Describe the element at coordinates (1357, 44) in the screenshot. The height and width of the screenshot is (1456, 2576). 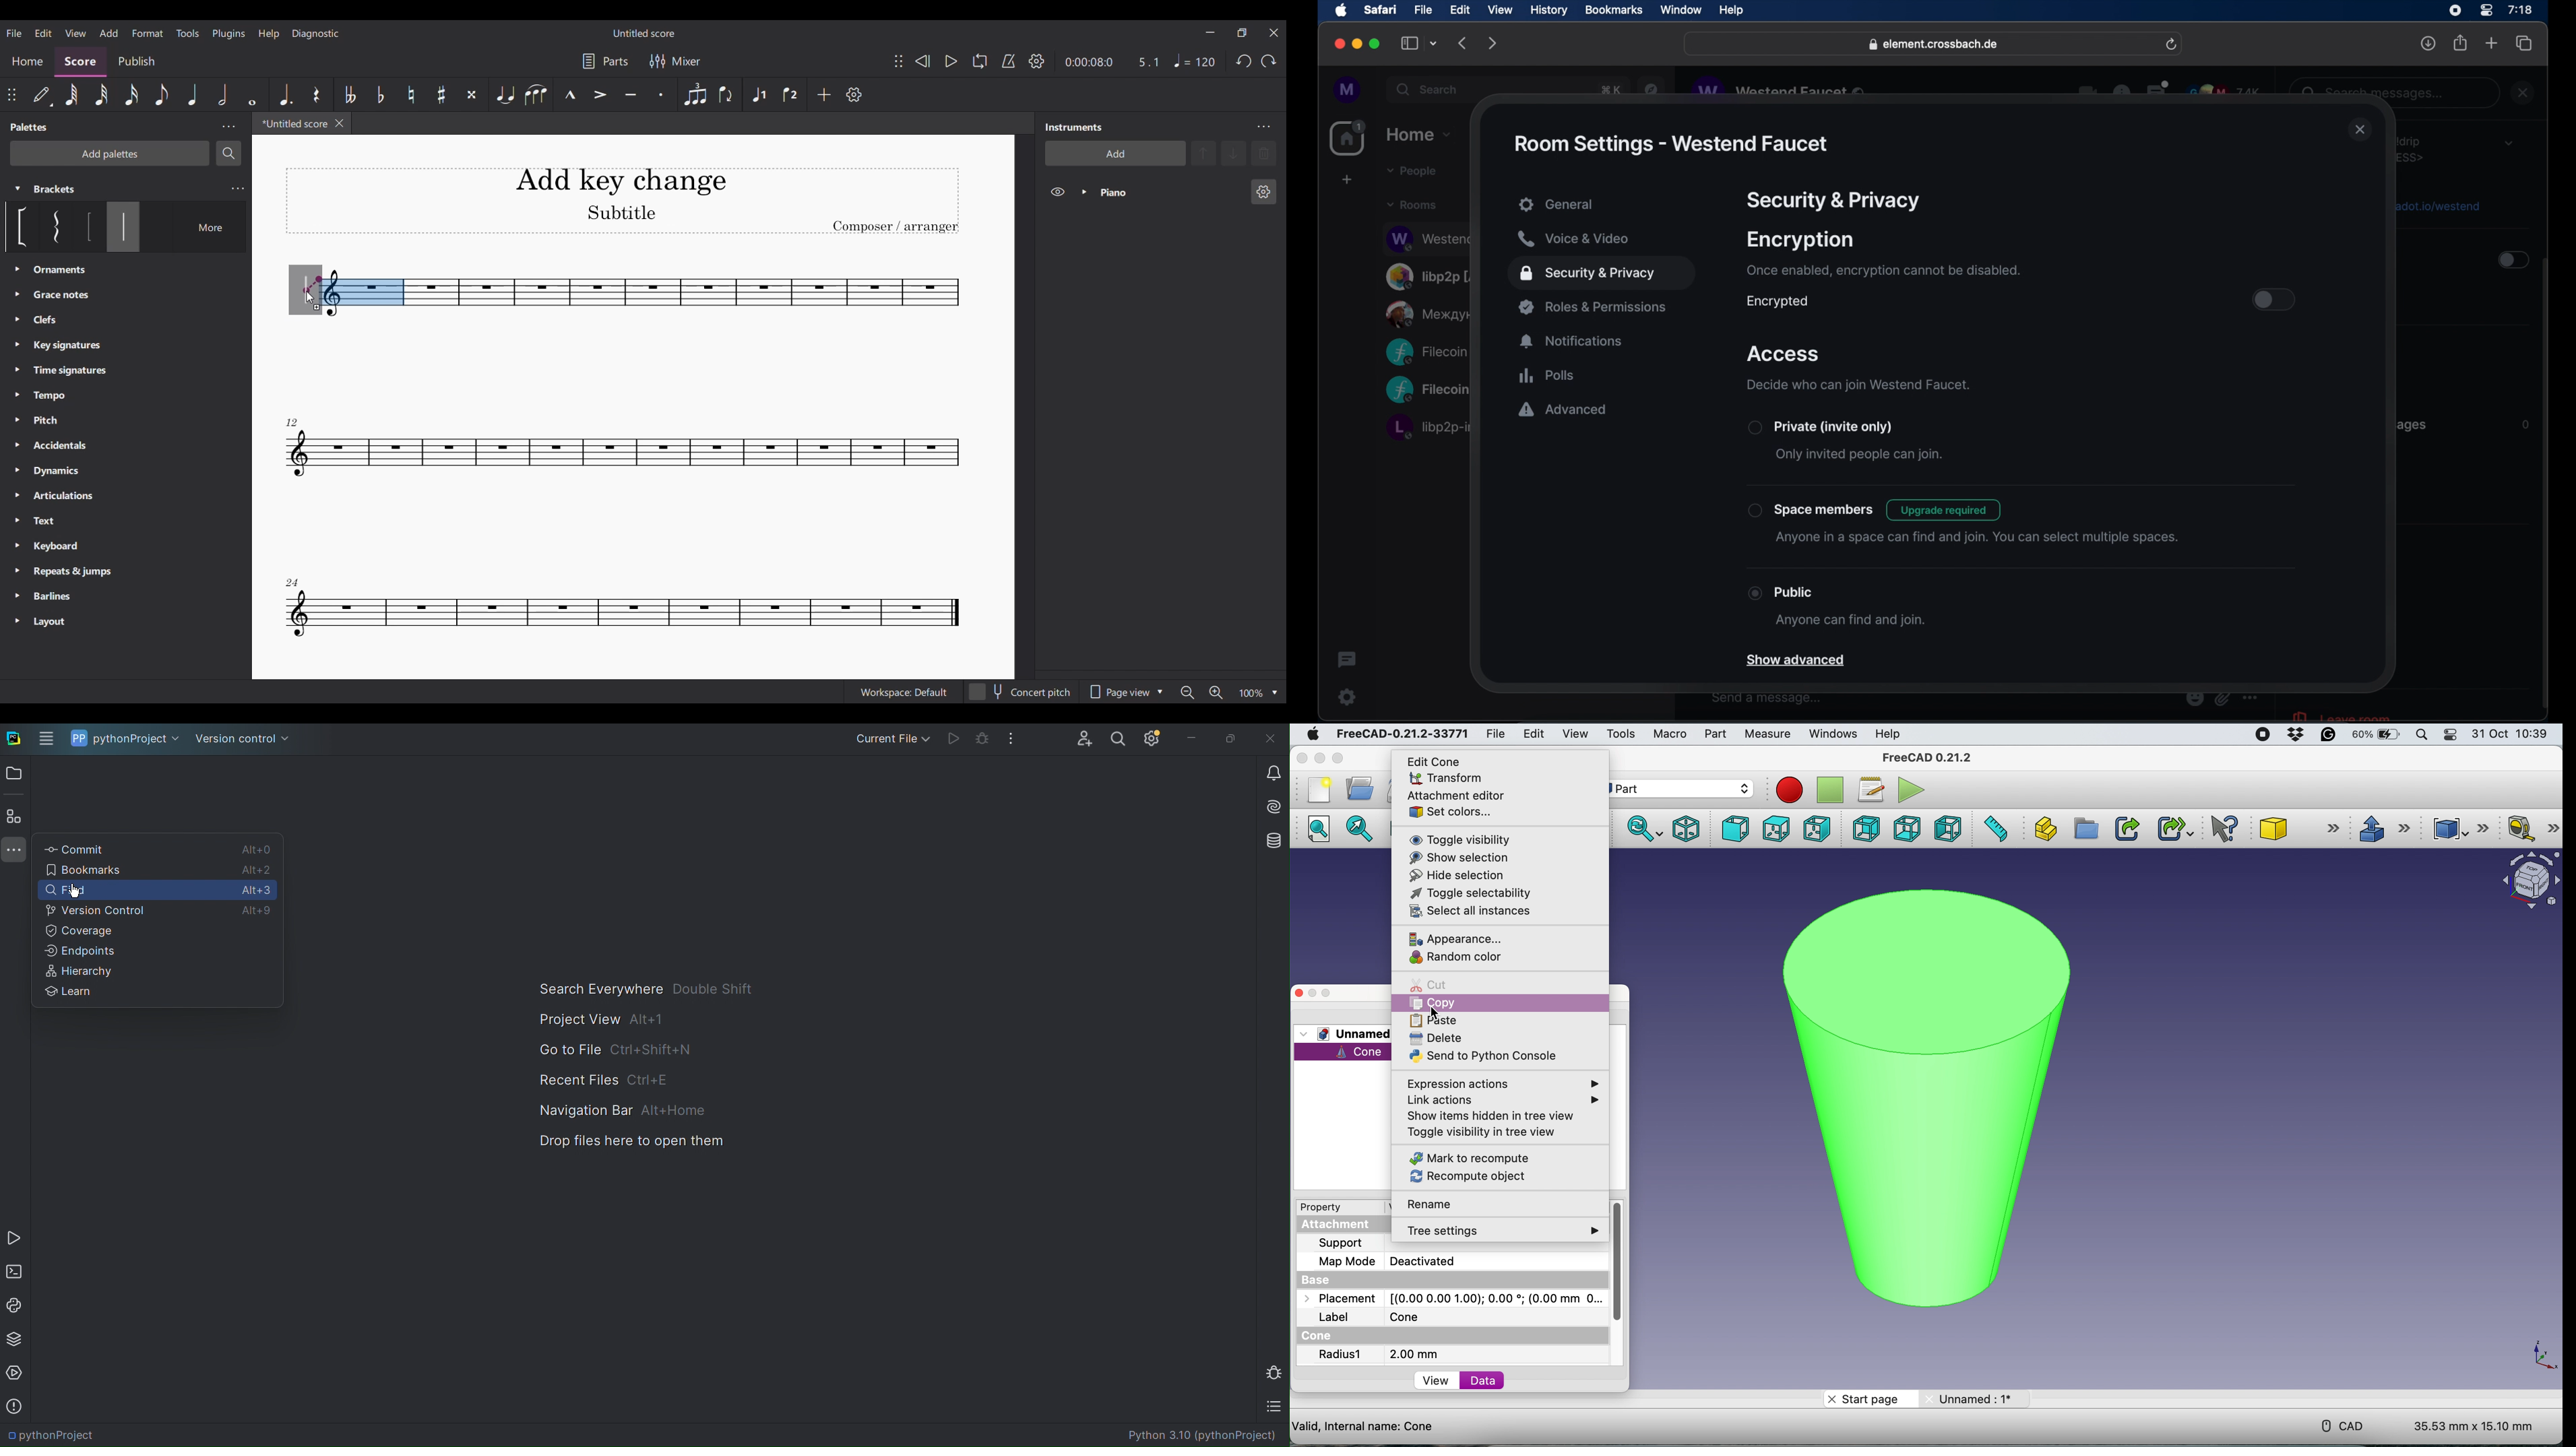
I see `minimize` at that location.